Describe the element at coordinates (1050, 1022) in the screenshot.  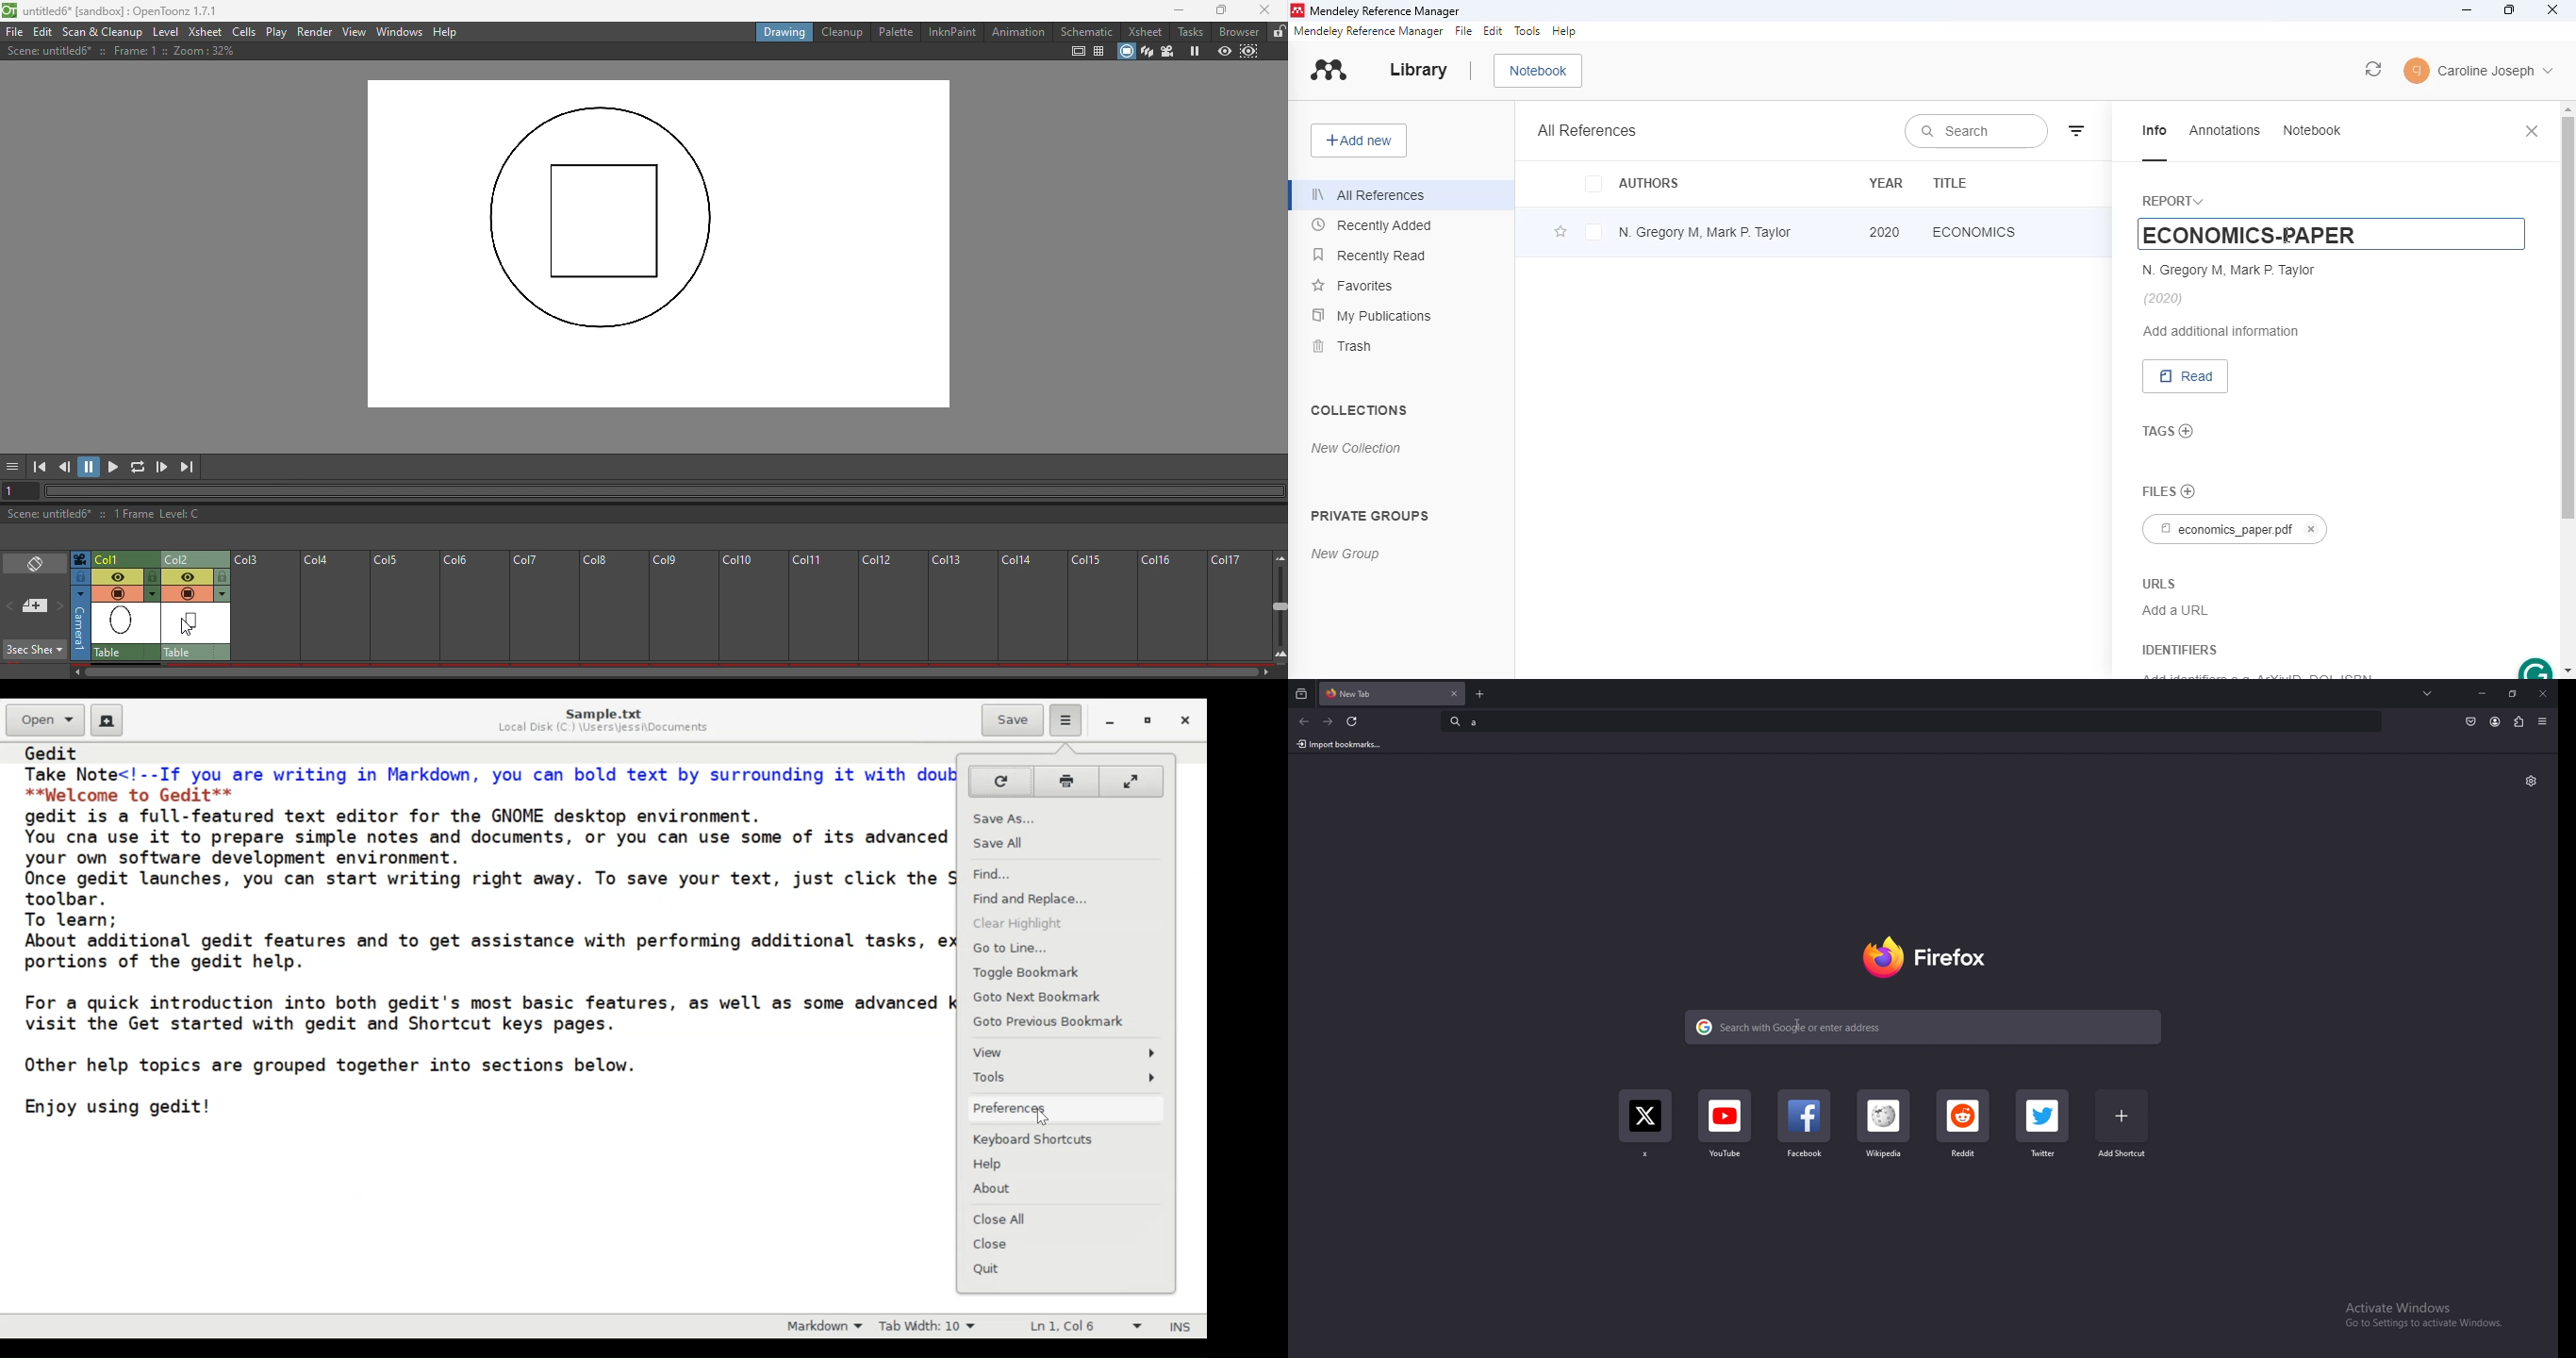
I see `Goto Previous Bookmark` at that location.